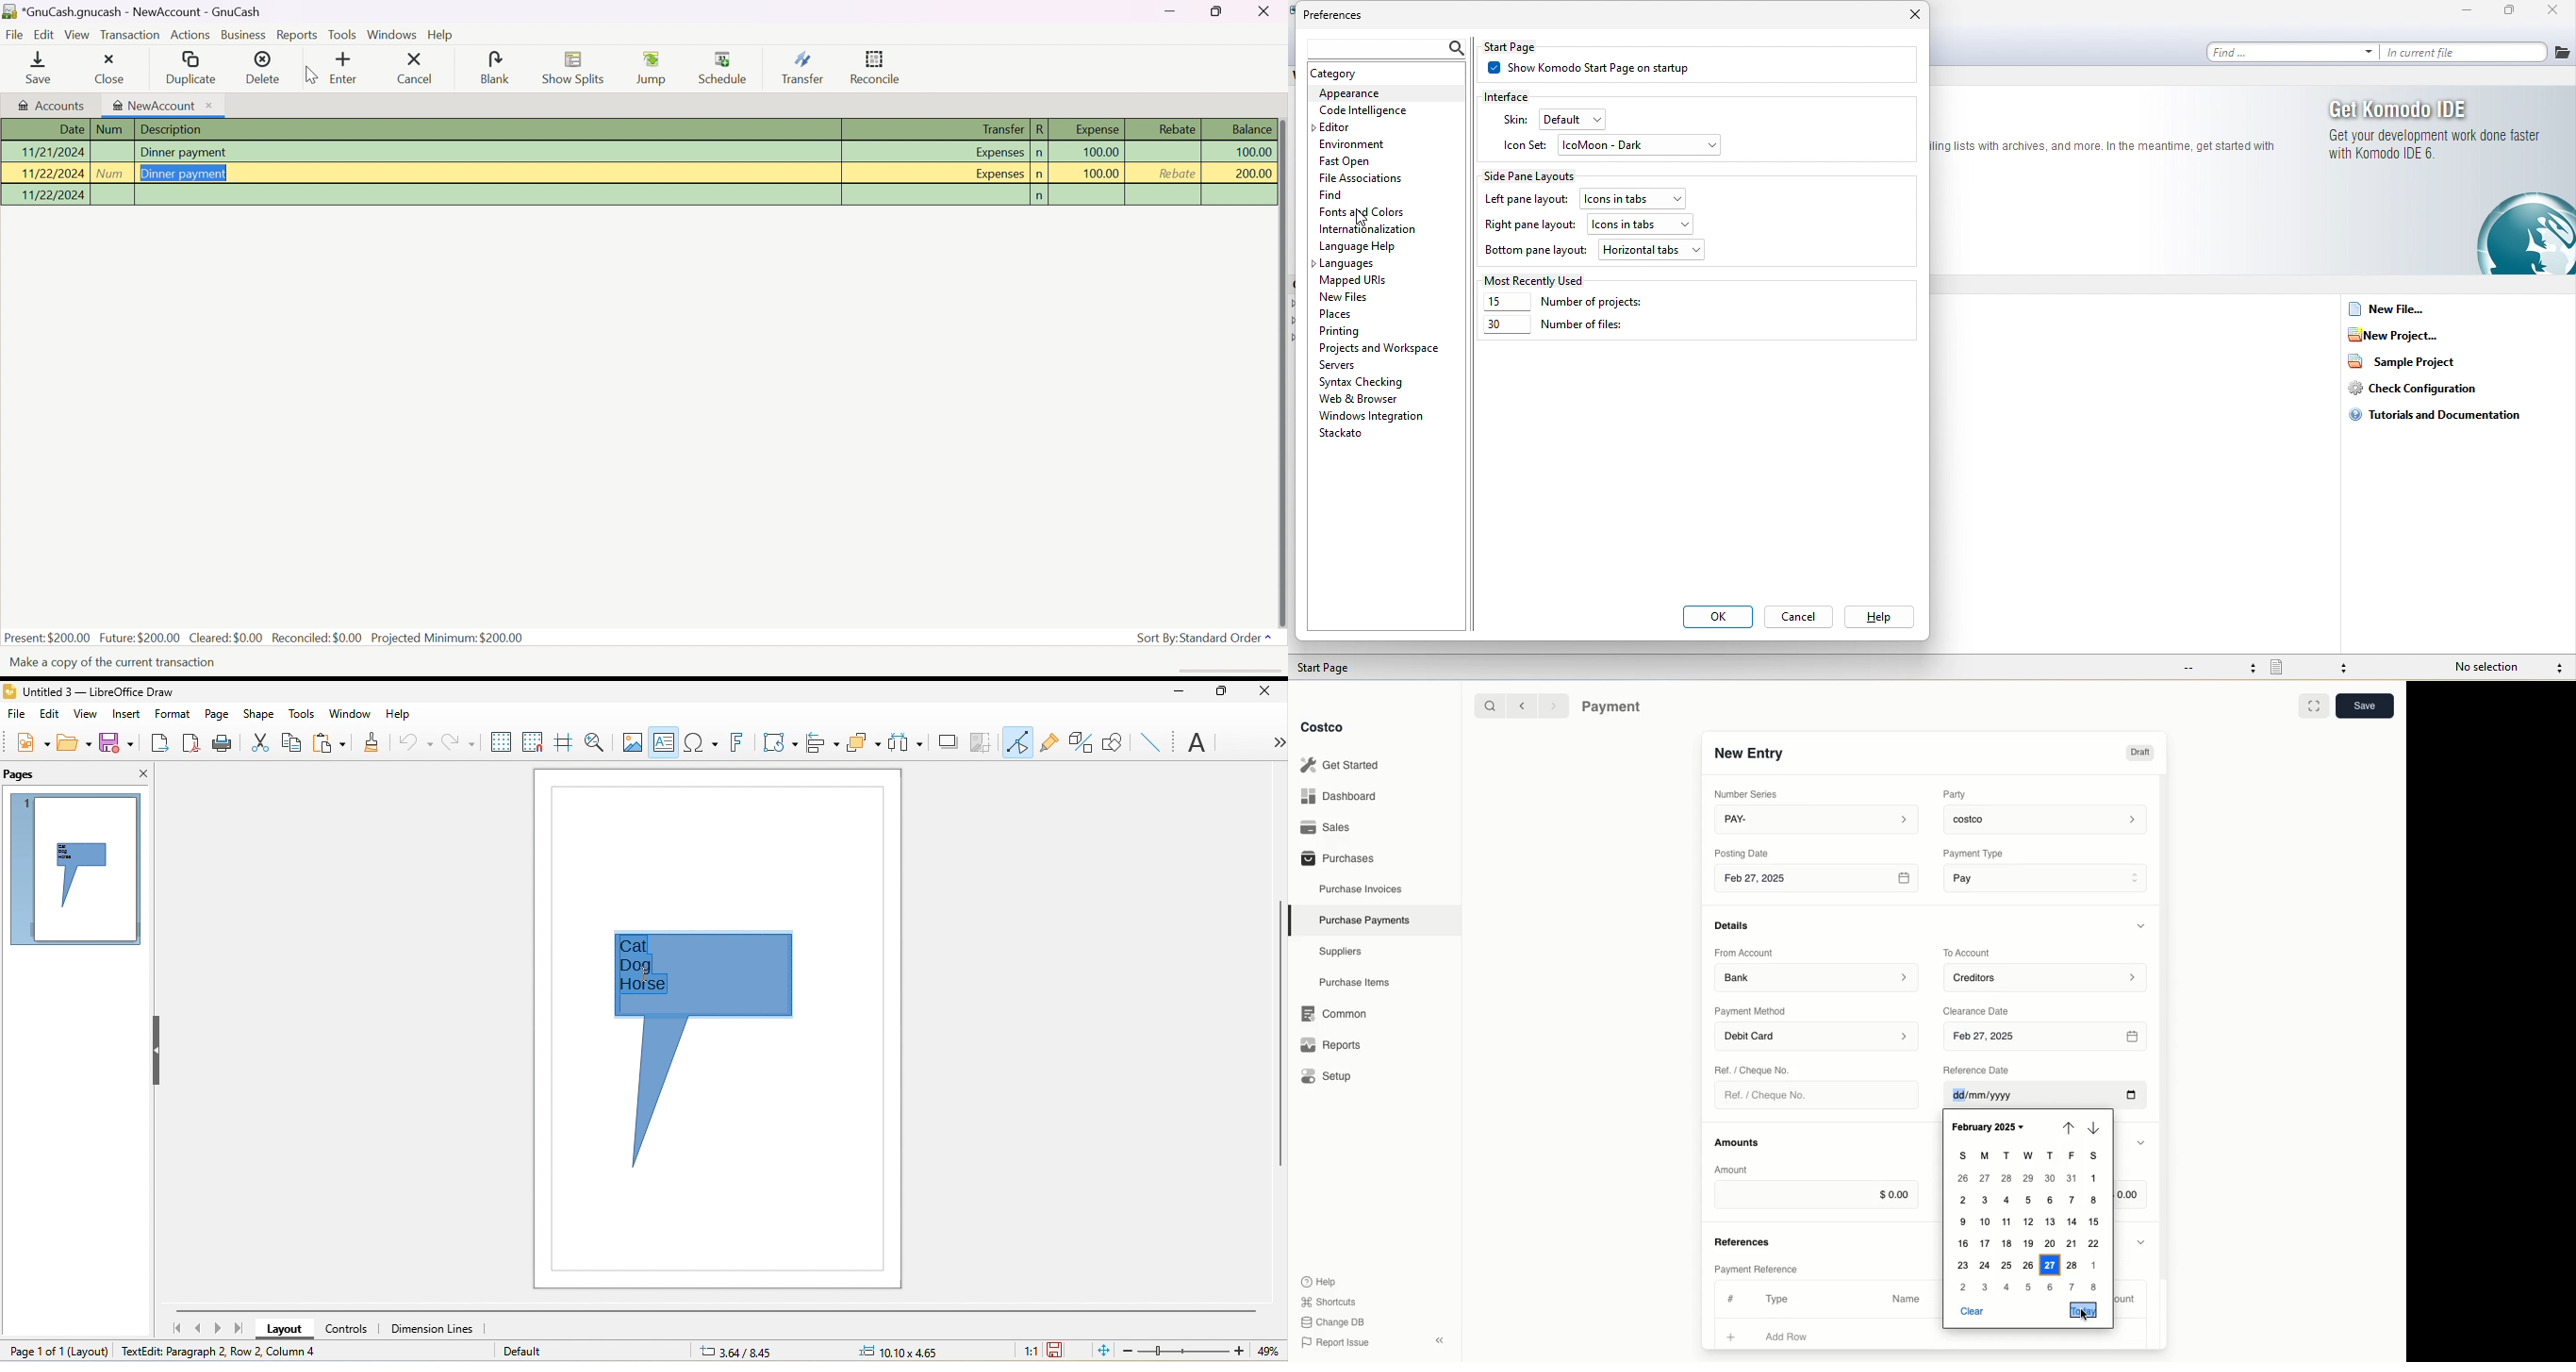  What do you see at coordinates (1246, 152) in the screenshot?
I see `100.00` at bounding box center [1246, 152].